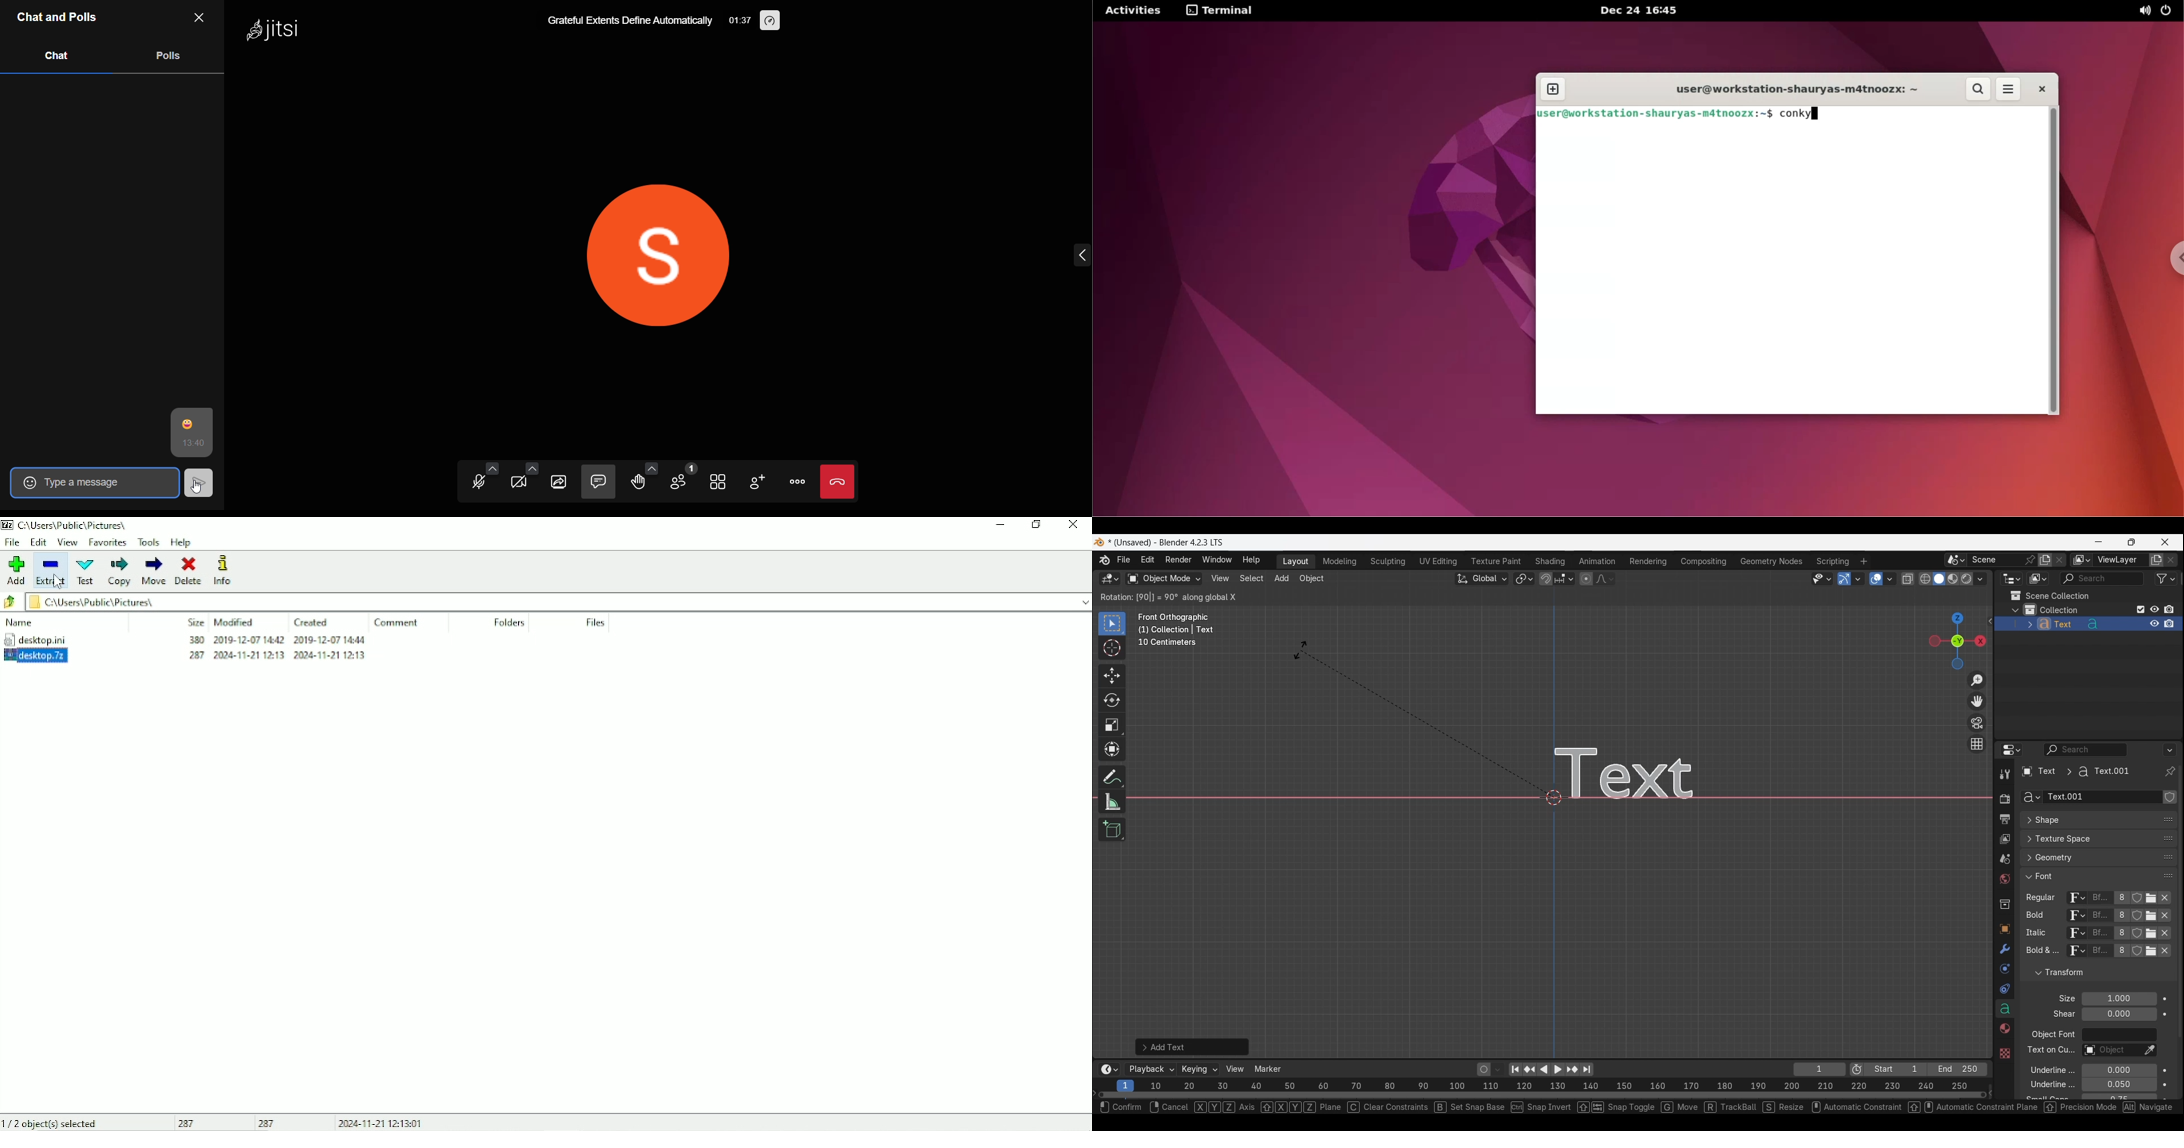 The width and height of the screenshot is (2184, 1148). Describe the element at coordinates (1178, 560) in the screenshot. I see `Render menu` at that location.